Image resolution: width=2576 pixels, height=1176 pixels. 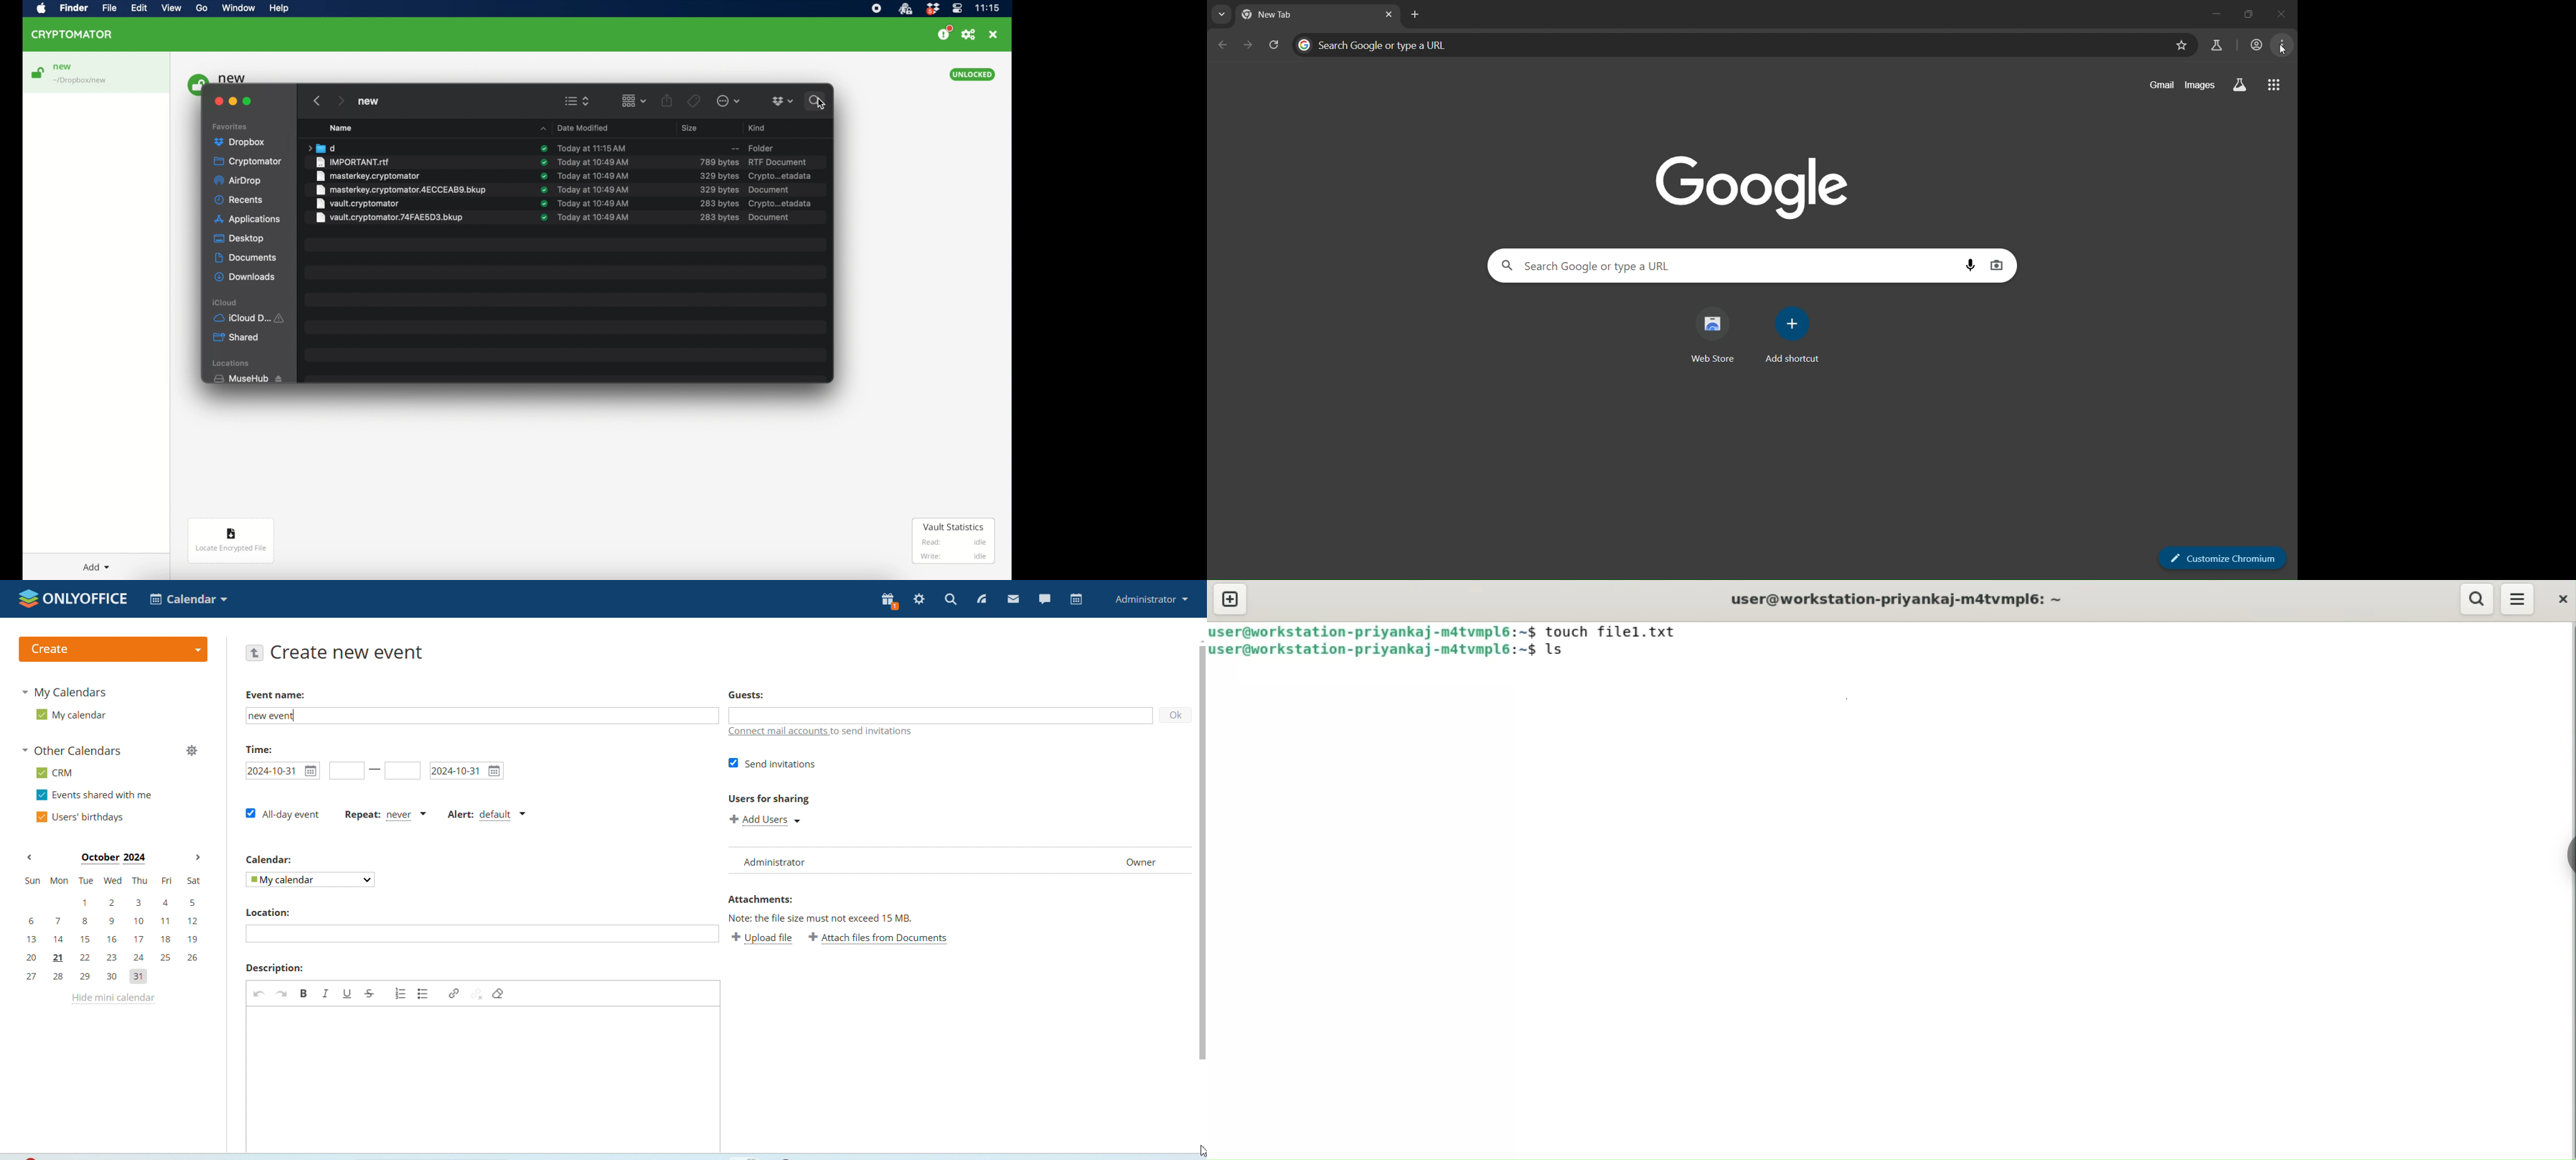 I want to click on event end time, so click(x=399, y=771).